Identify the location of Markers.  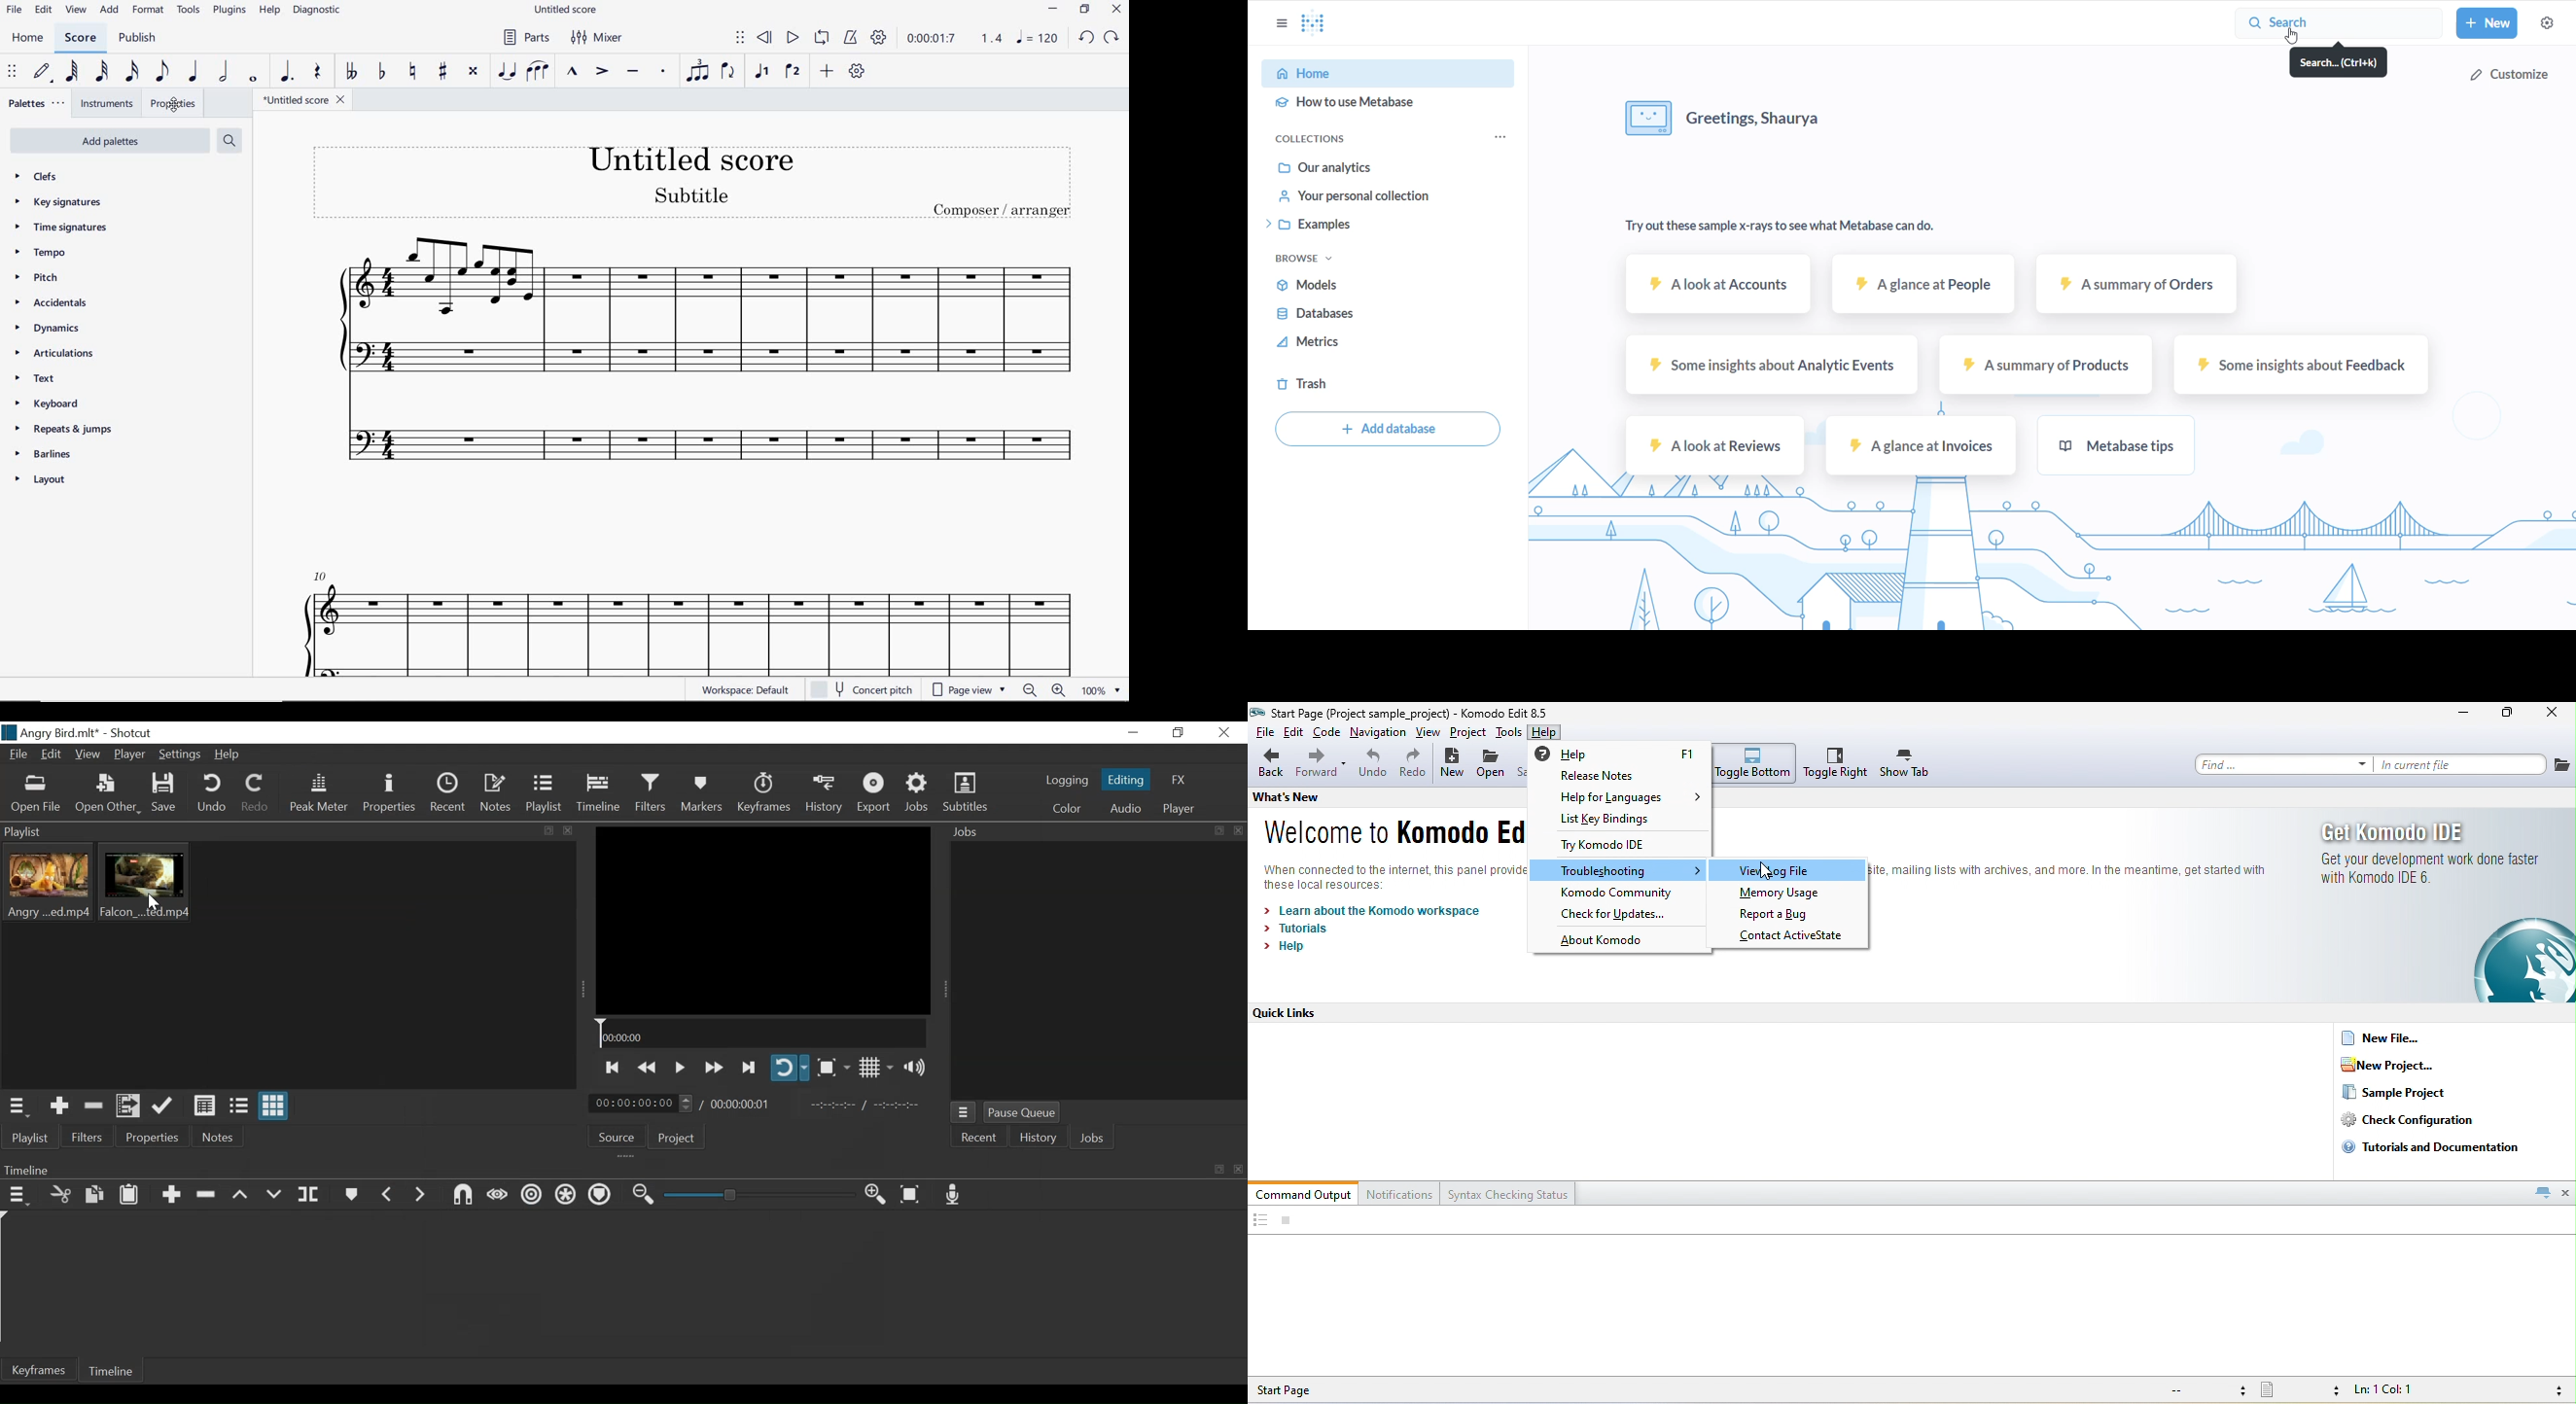
(701, 793).